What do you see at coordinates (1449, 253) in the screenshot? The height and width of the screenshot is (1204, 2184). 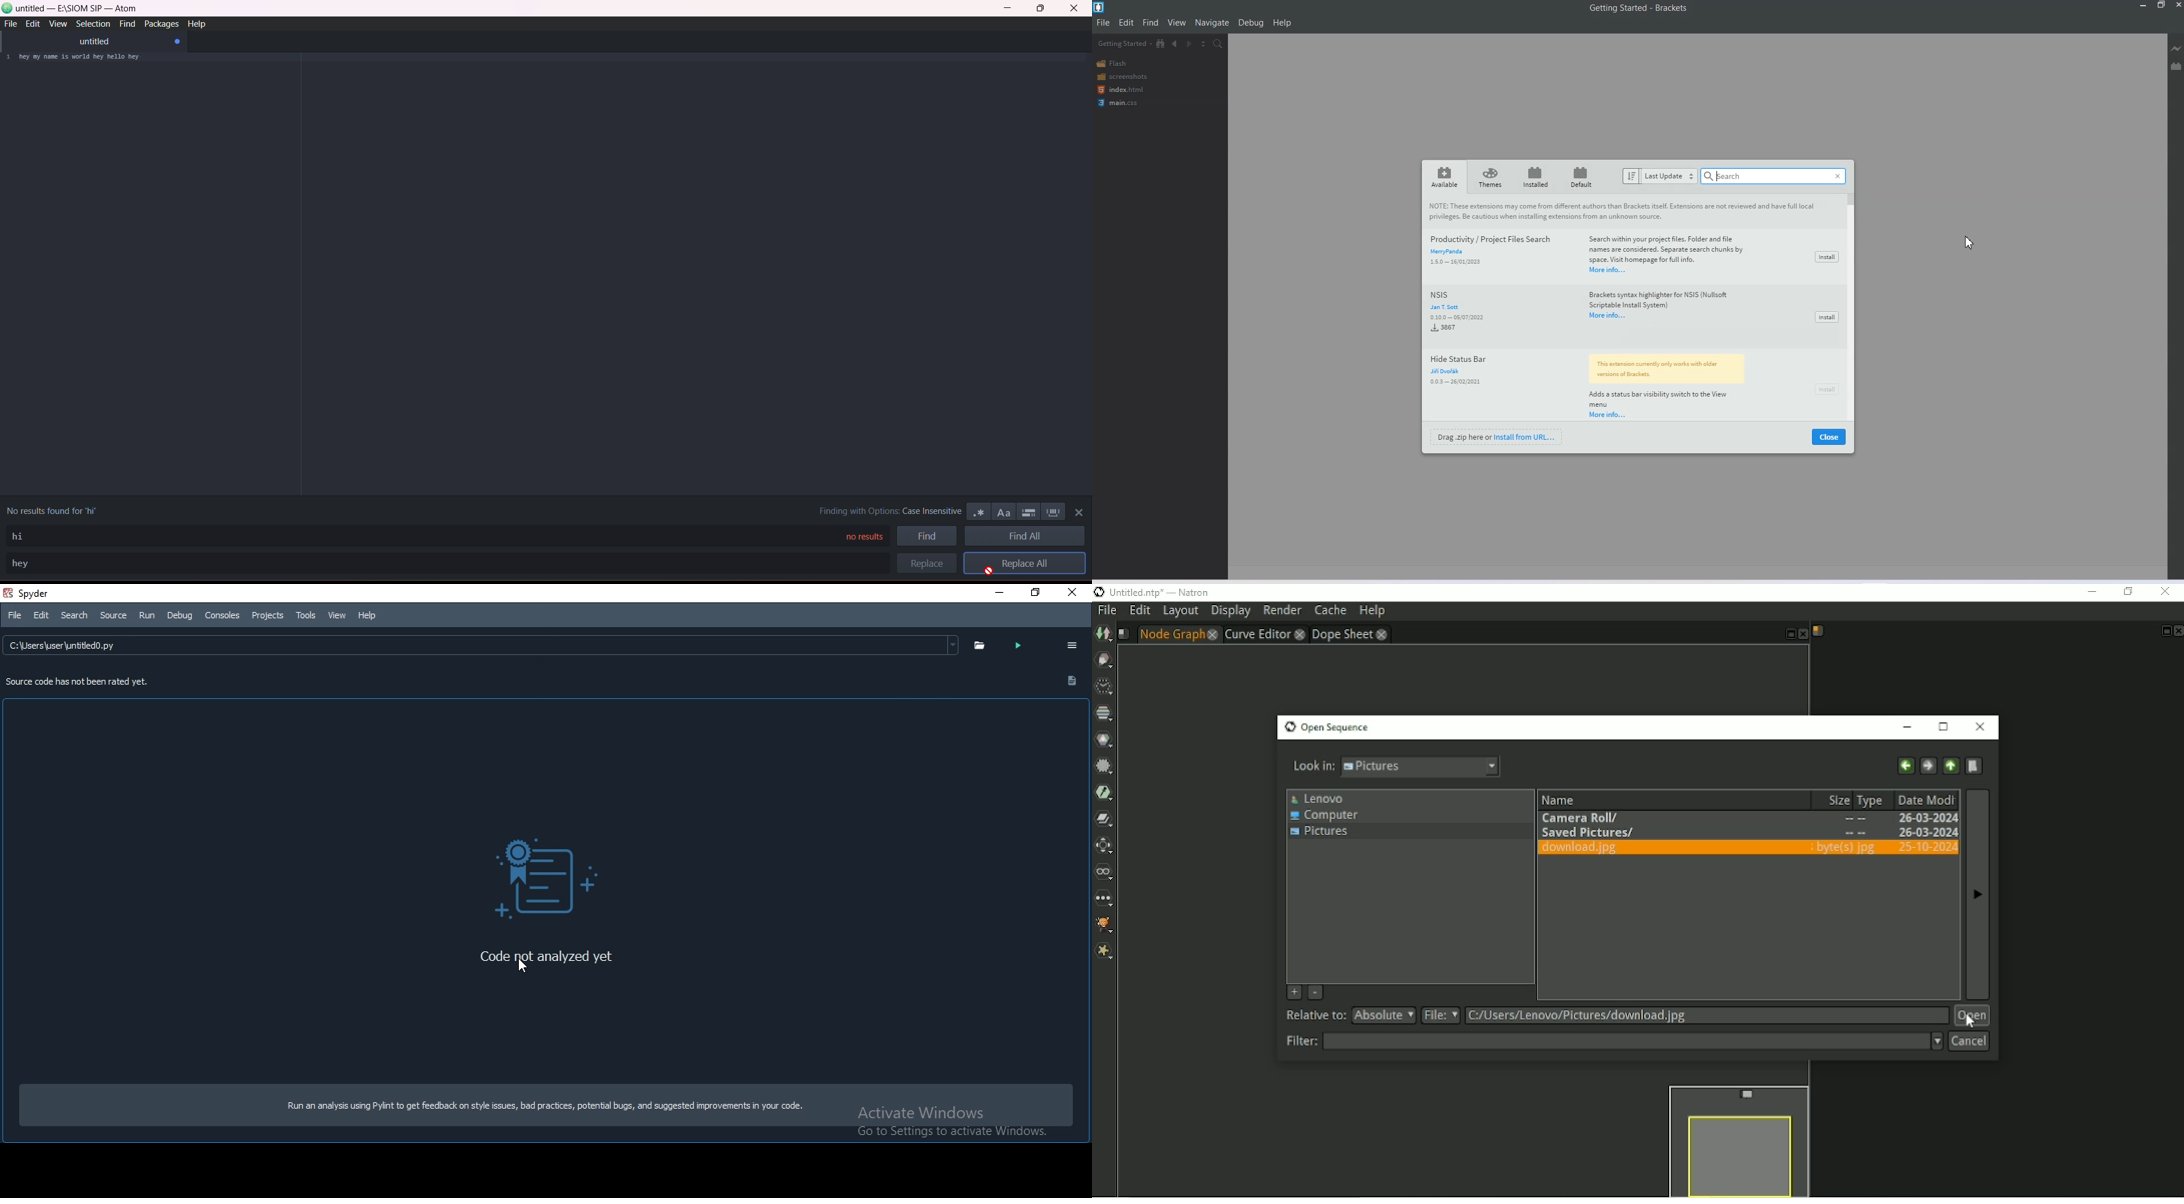 I see `merry panda` at bounding box center [1449, 253].